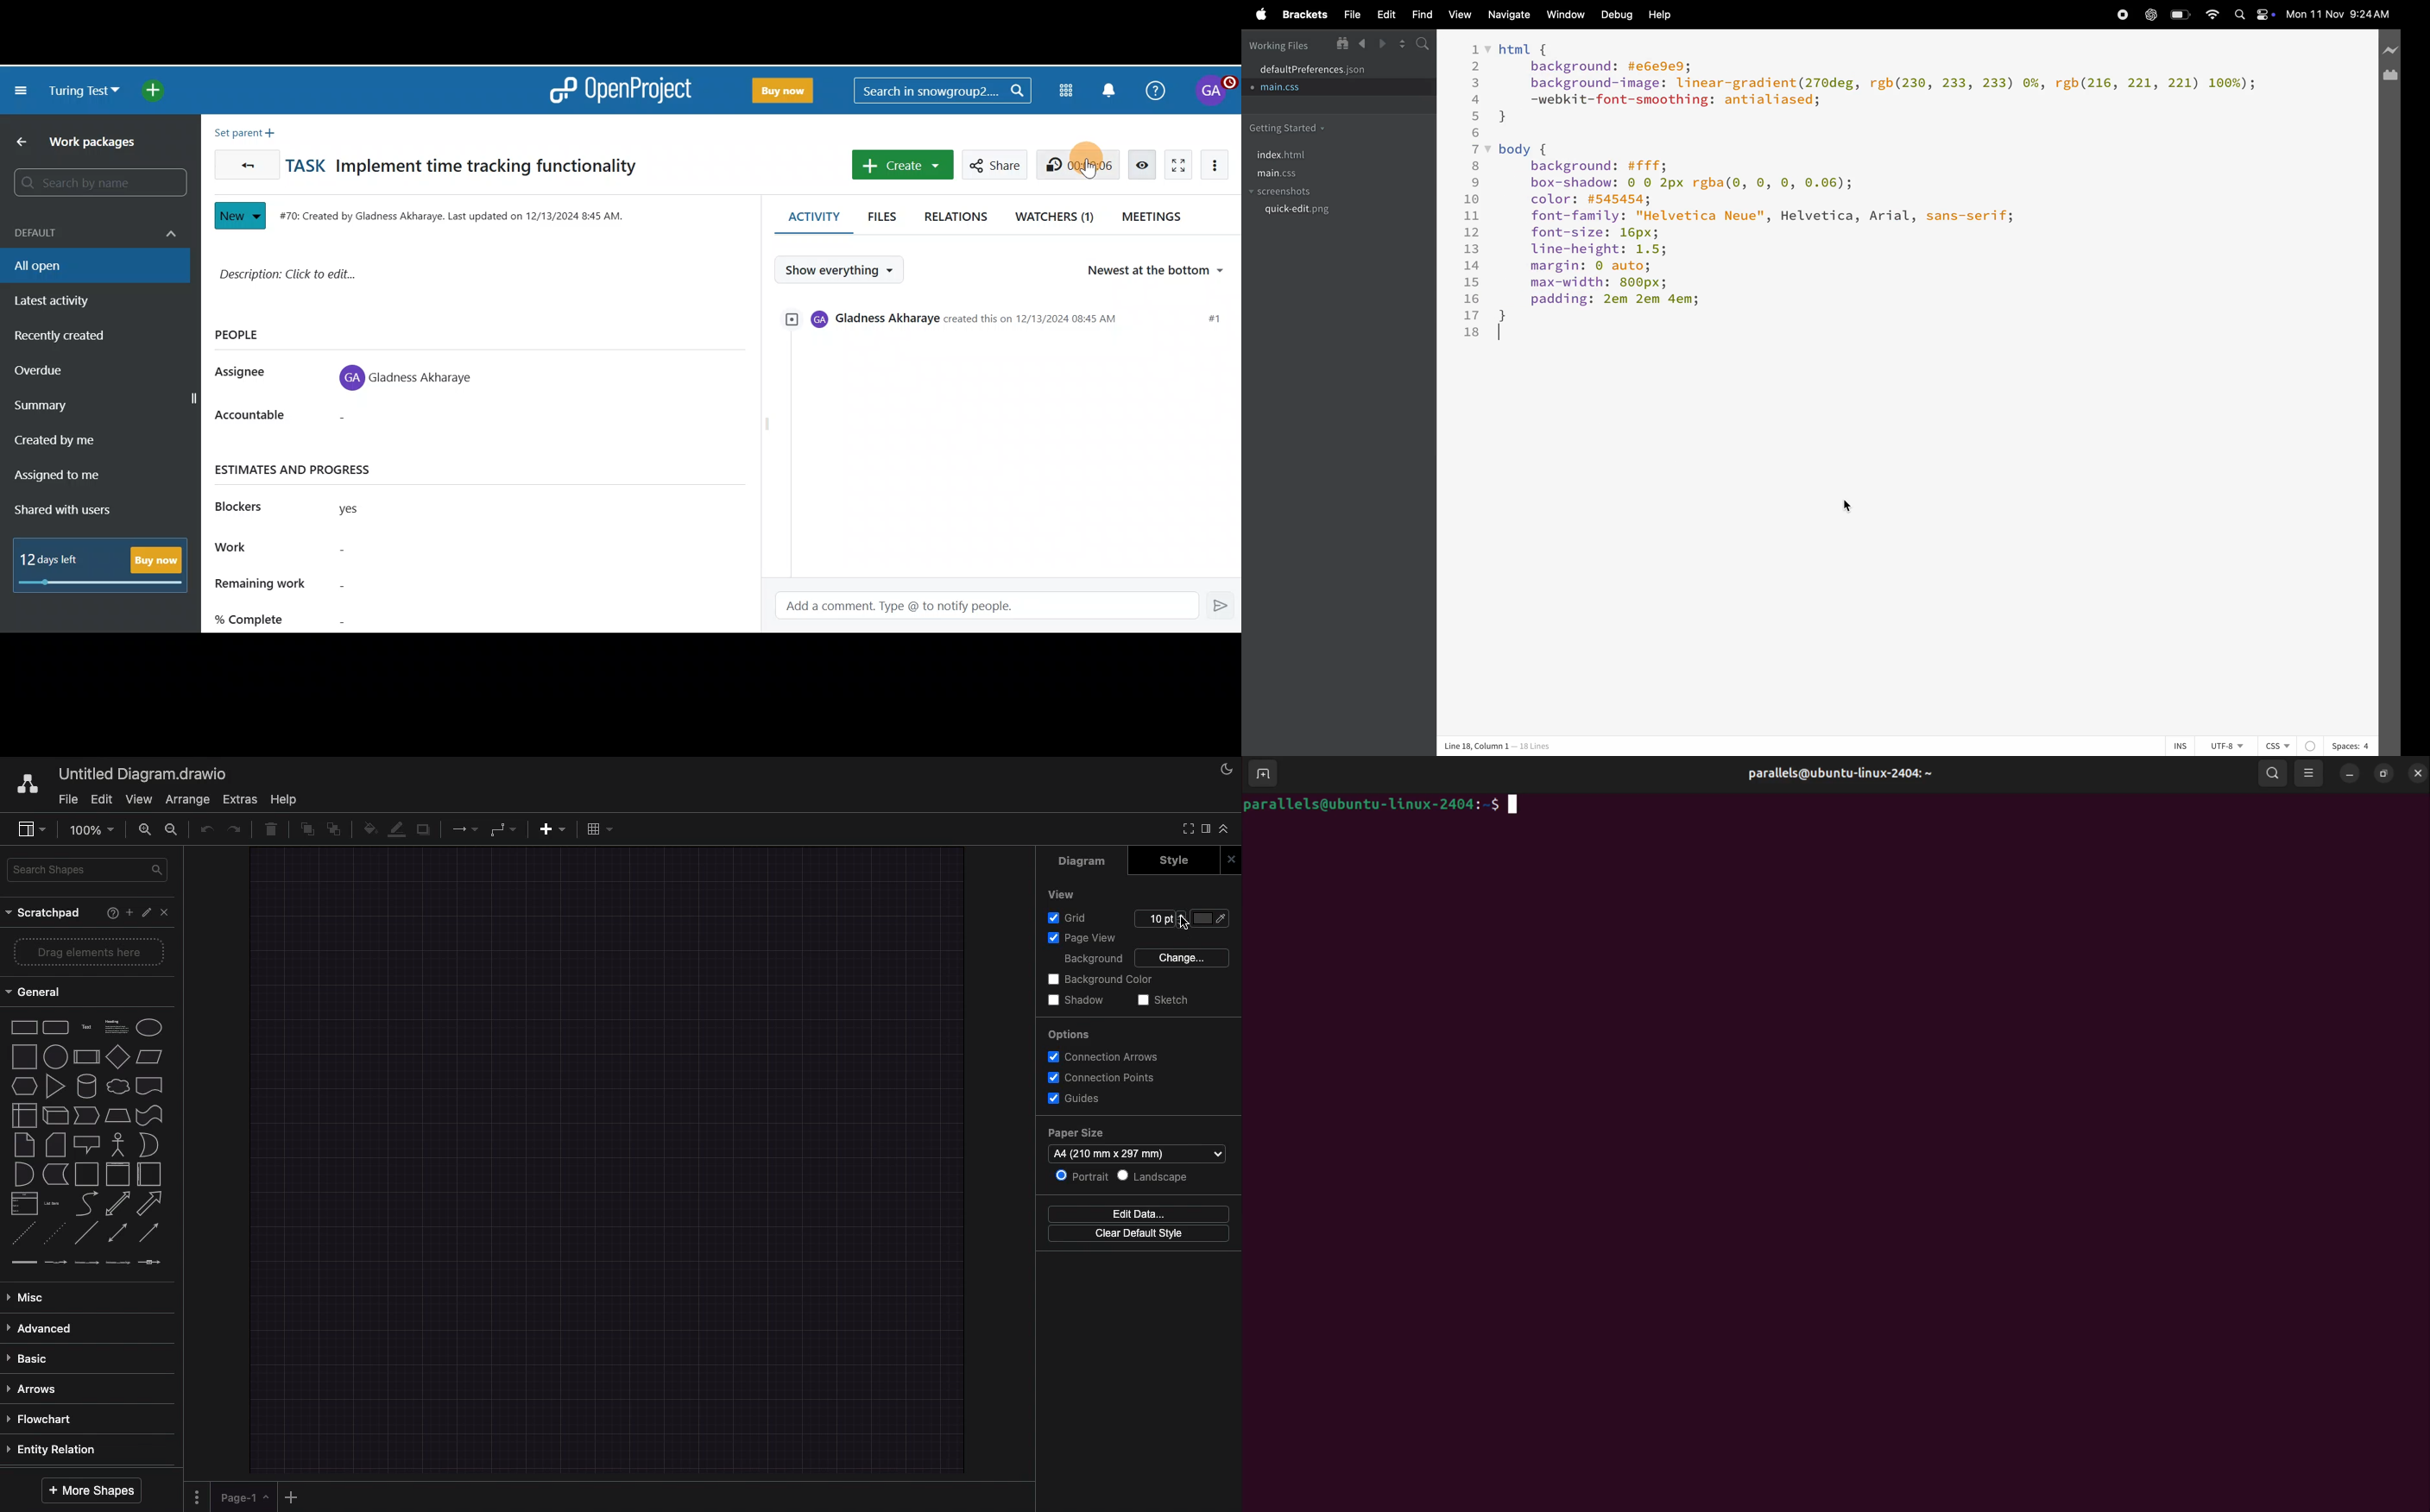 The height and width of the screenshot is (1512, 2436). Describe the element at coordinates (186, 798) in the screenshot. I see `Arrange` at that location.